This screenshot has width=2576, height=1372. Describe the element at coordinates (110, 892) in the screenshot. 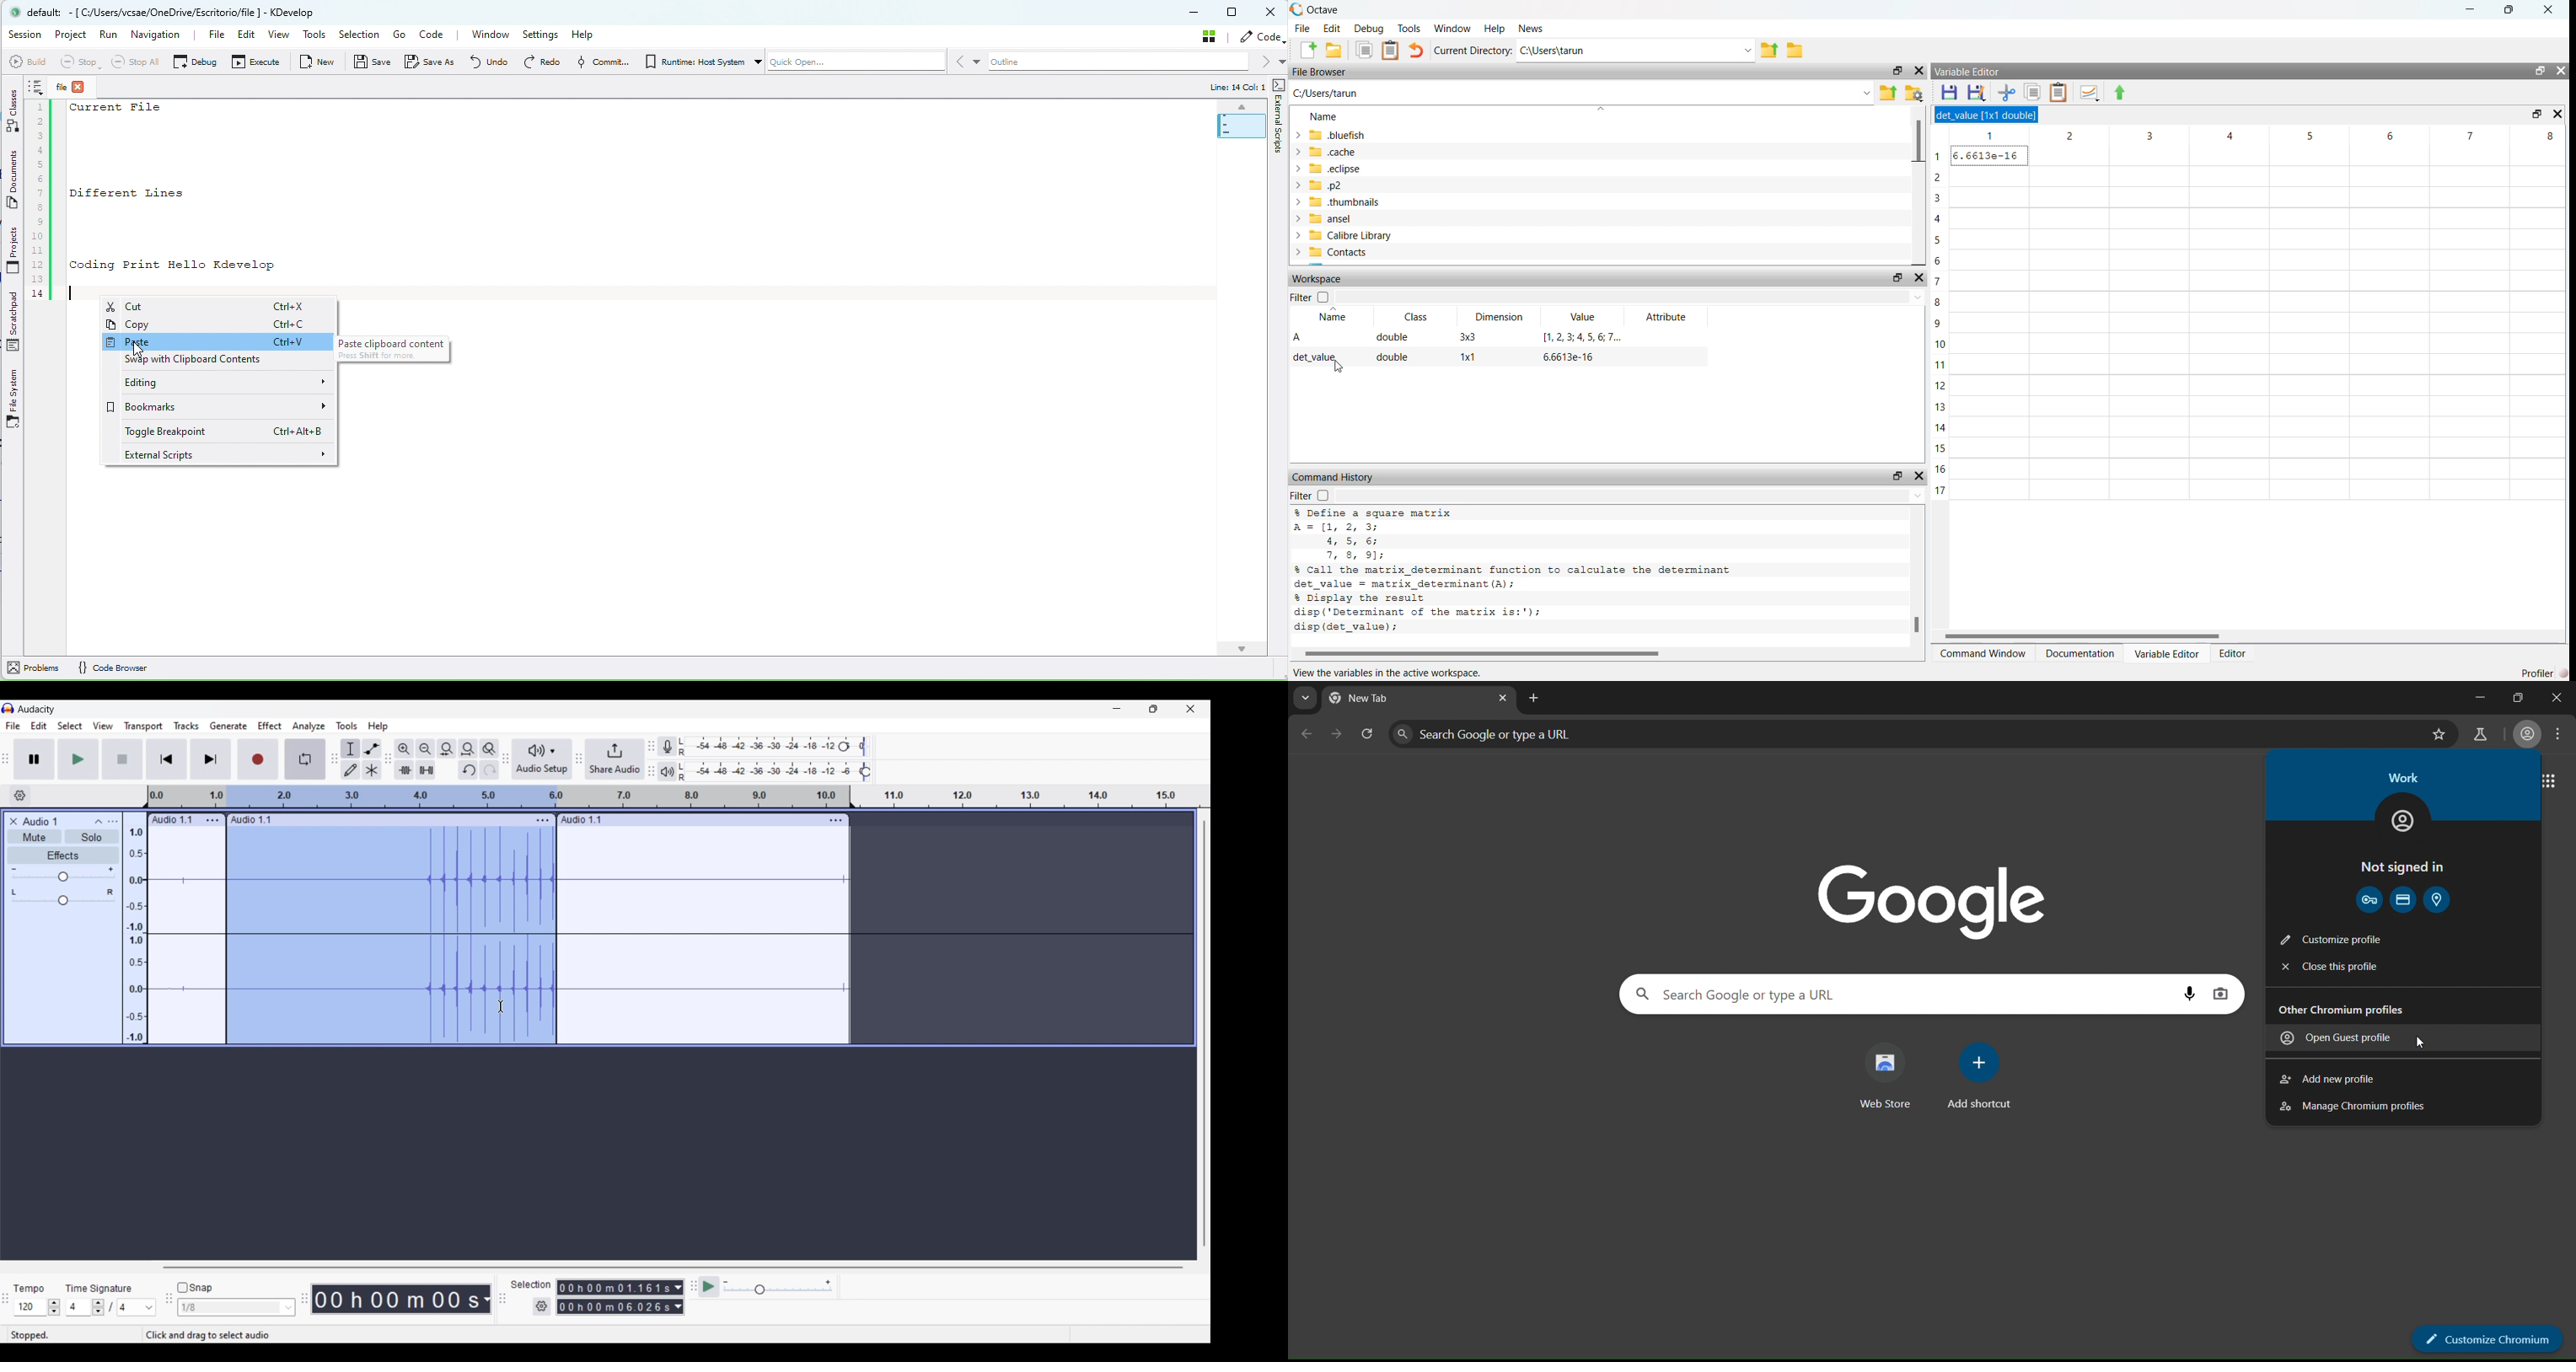

I see `Pan to right` at that location.